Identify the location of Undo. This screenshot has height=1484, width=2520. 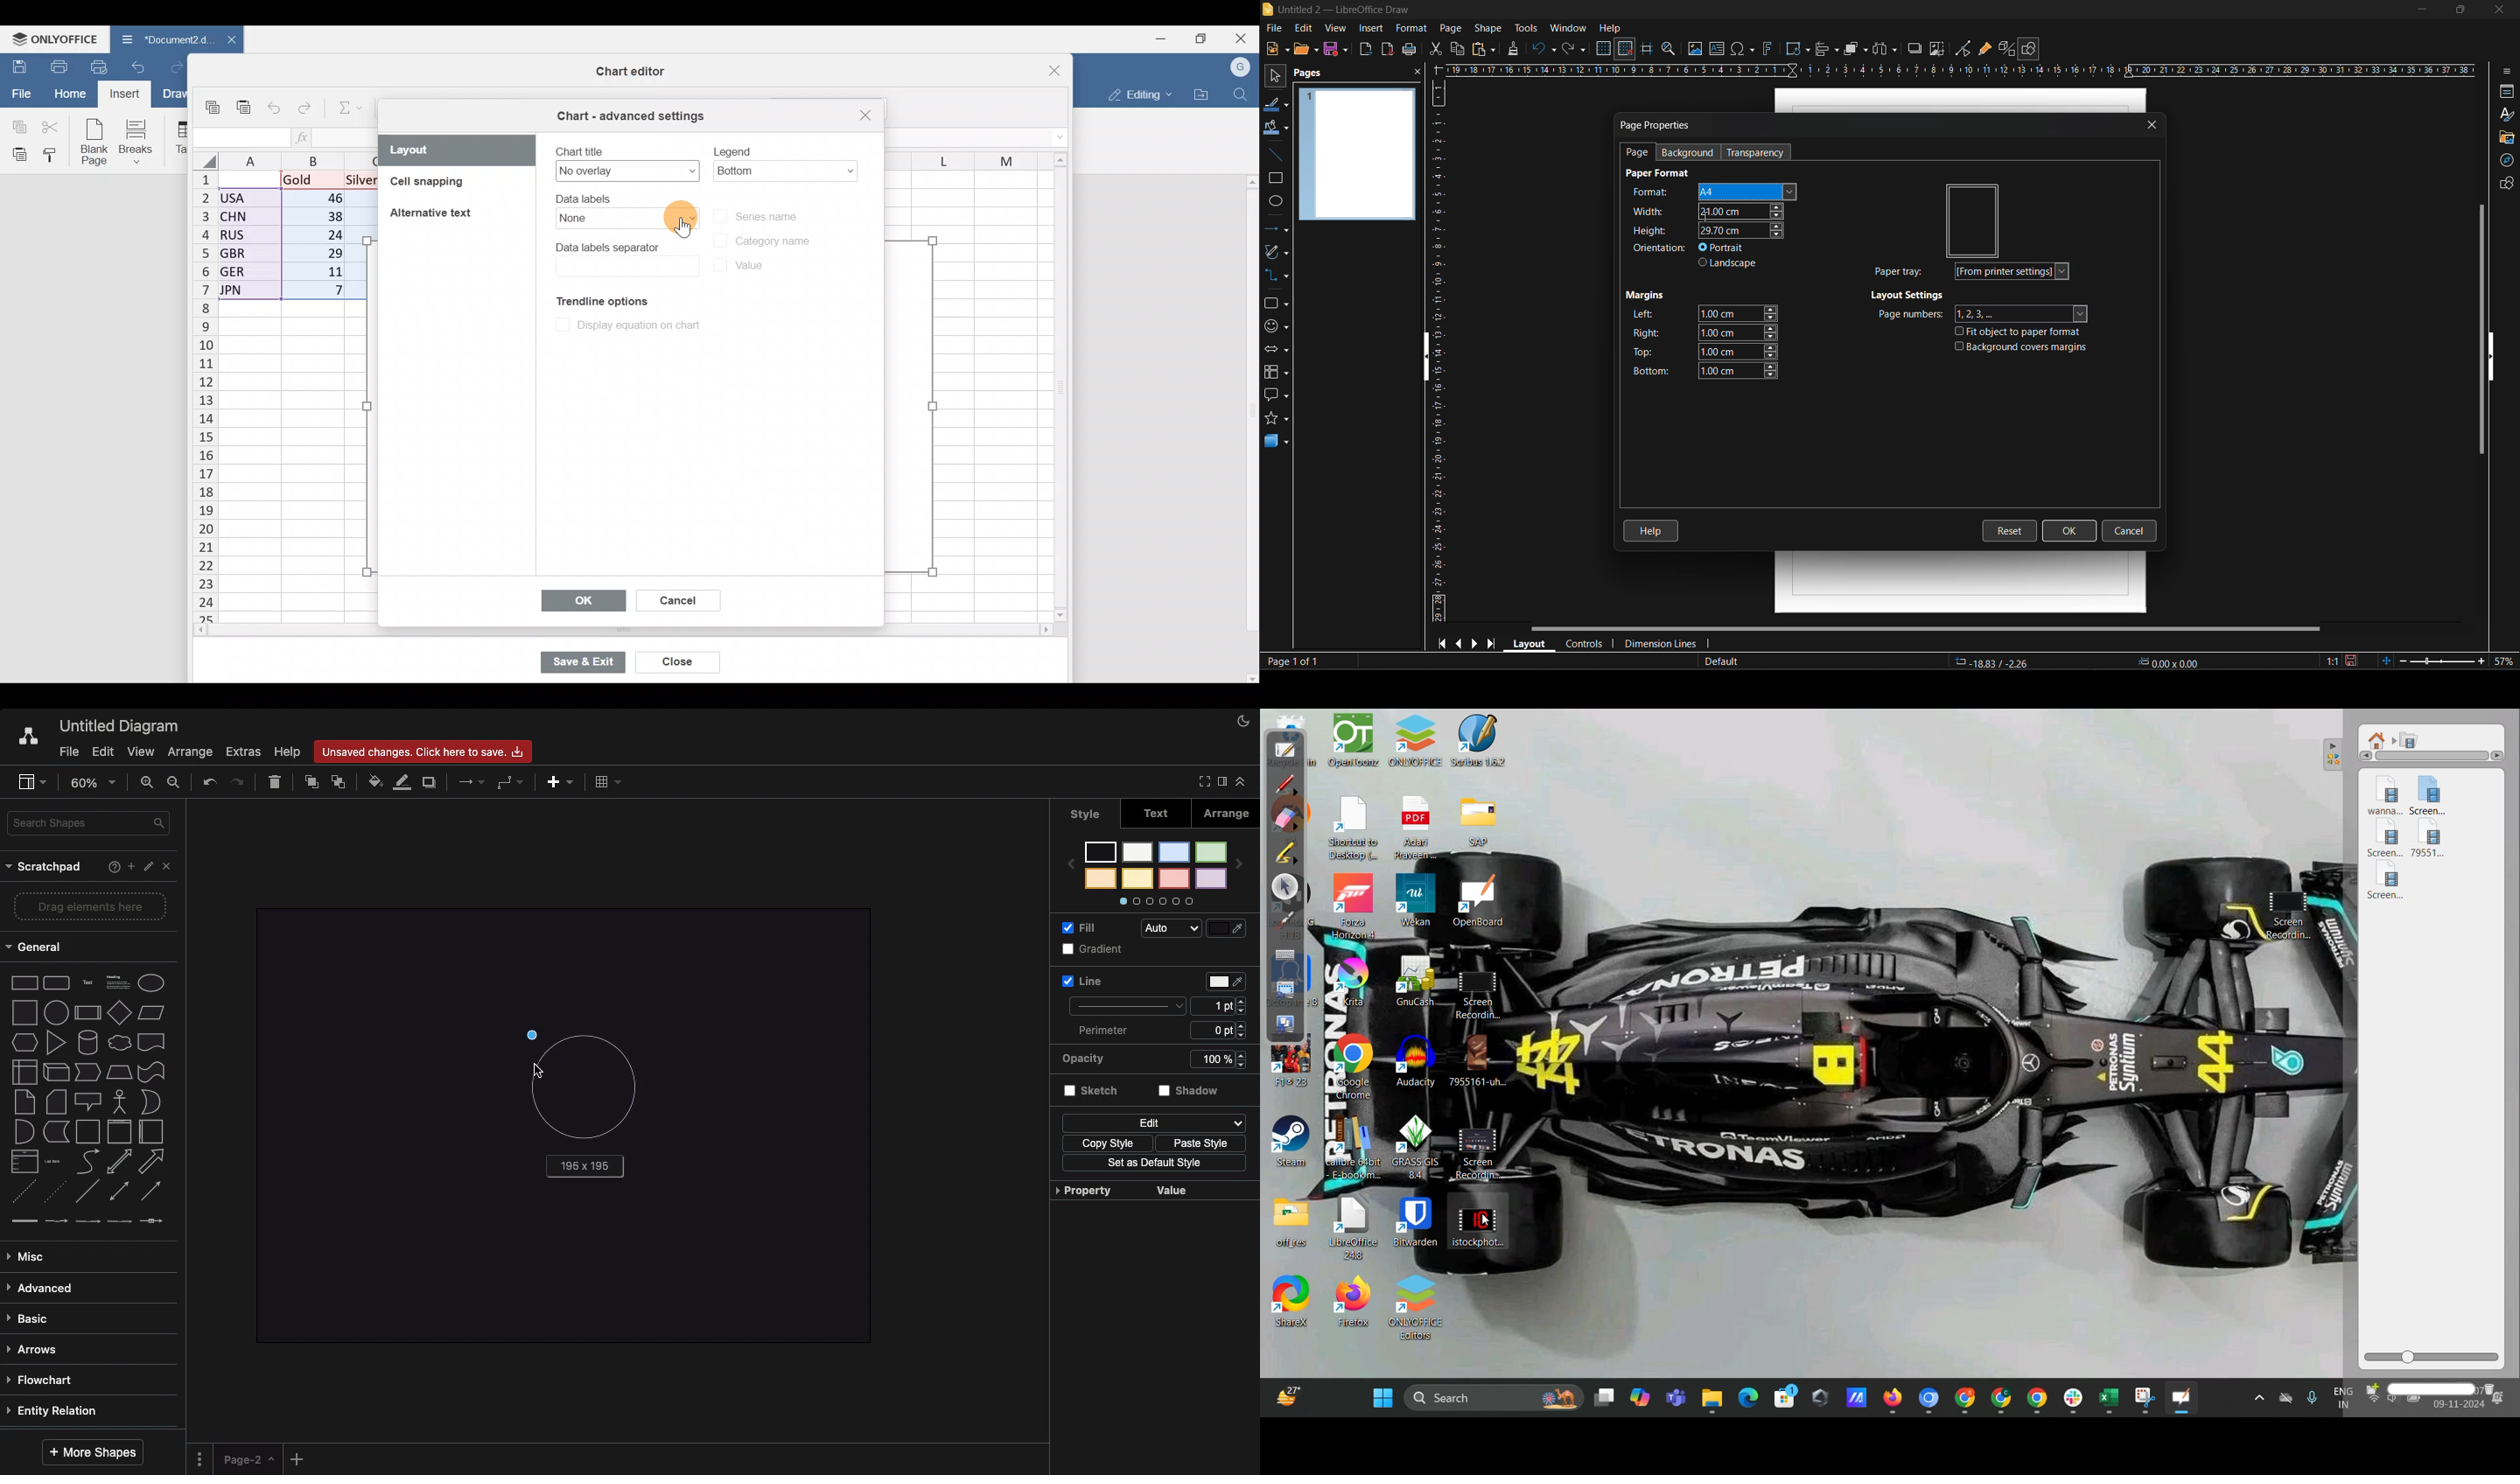
(142, 66).